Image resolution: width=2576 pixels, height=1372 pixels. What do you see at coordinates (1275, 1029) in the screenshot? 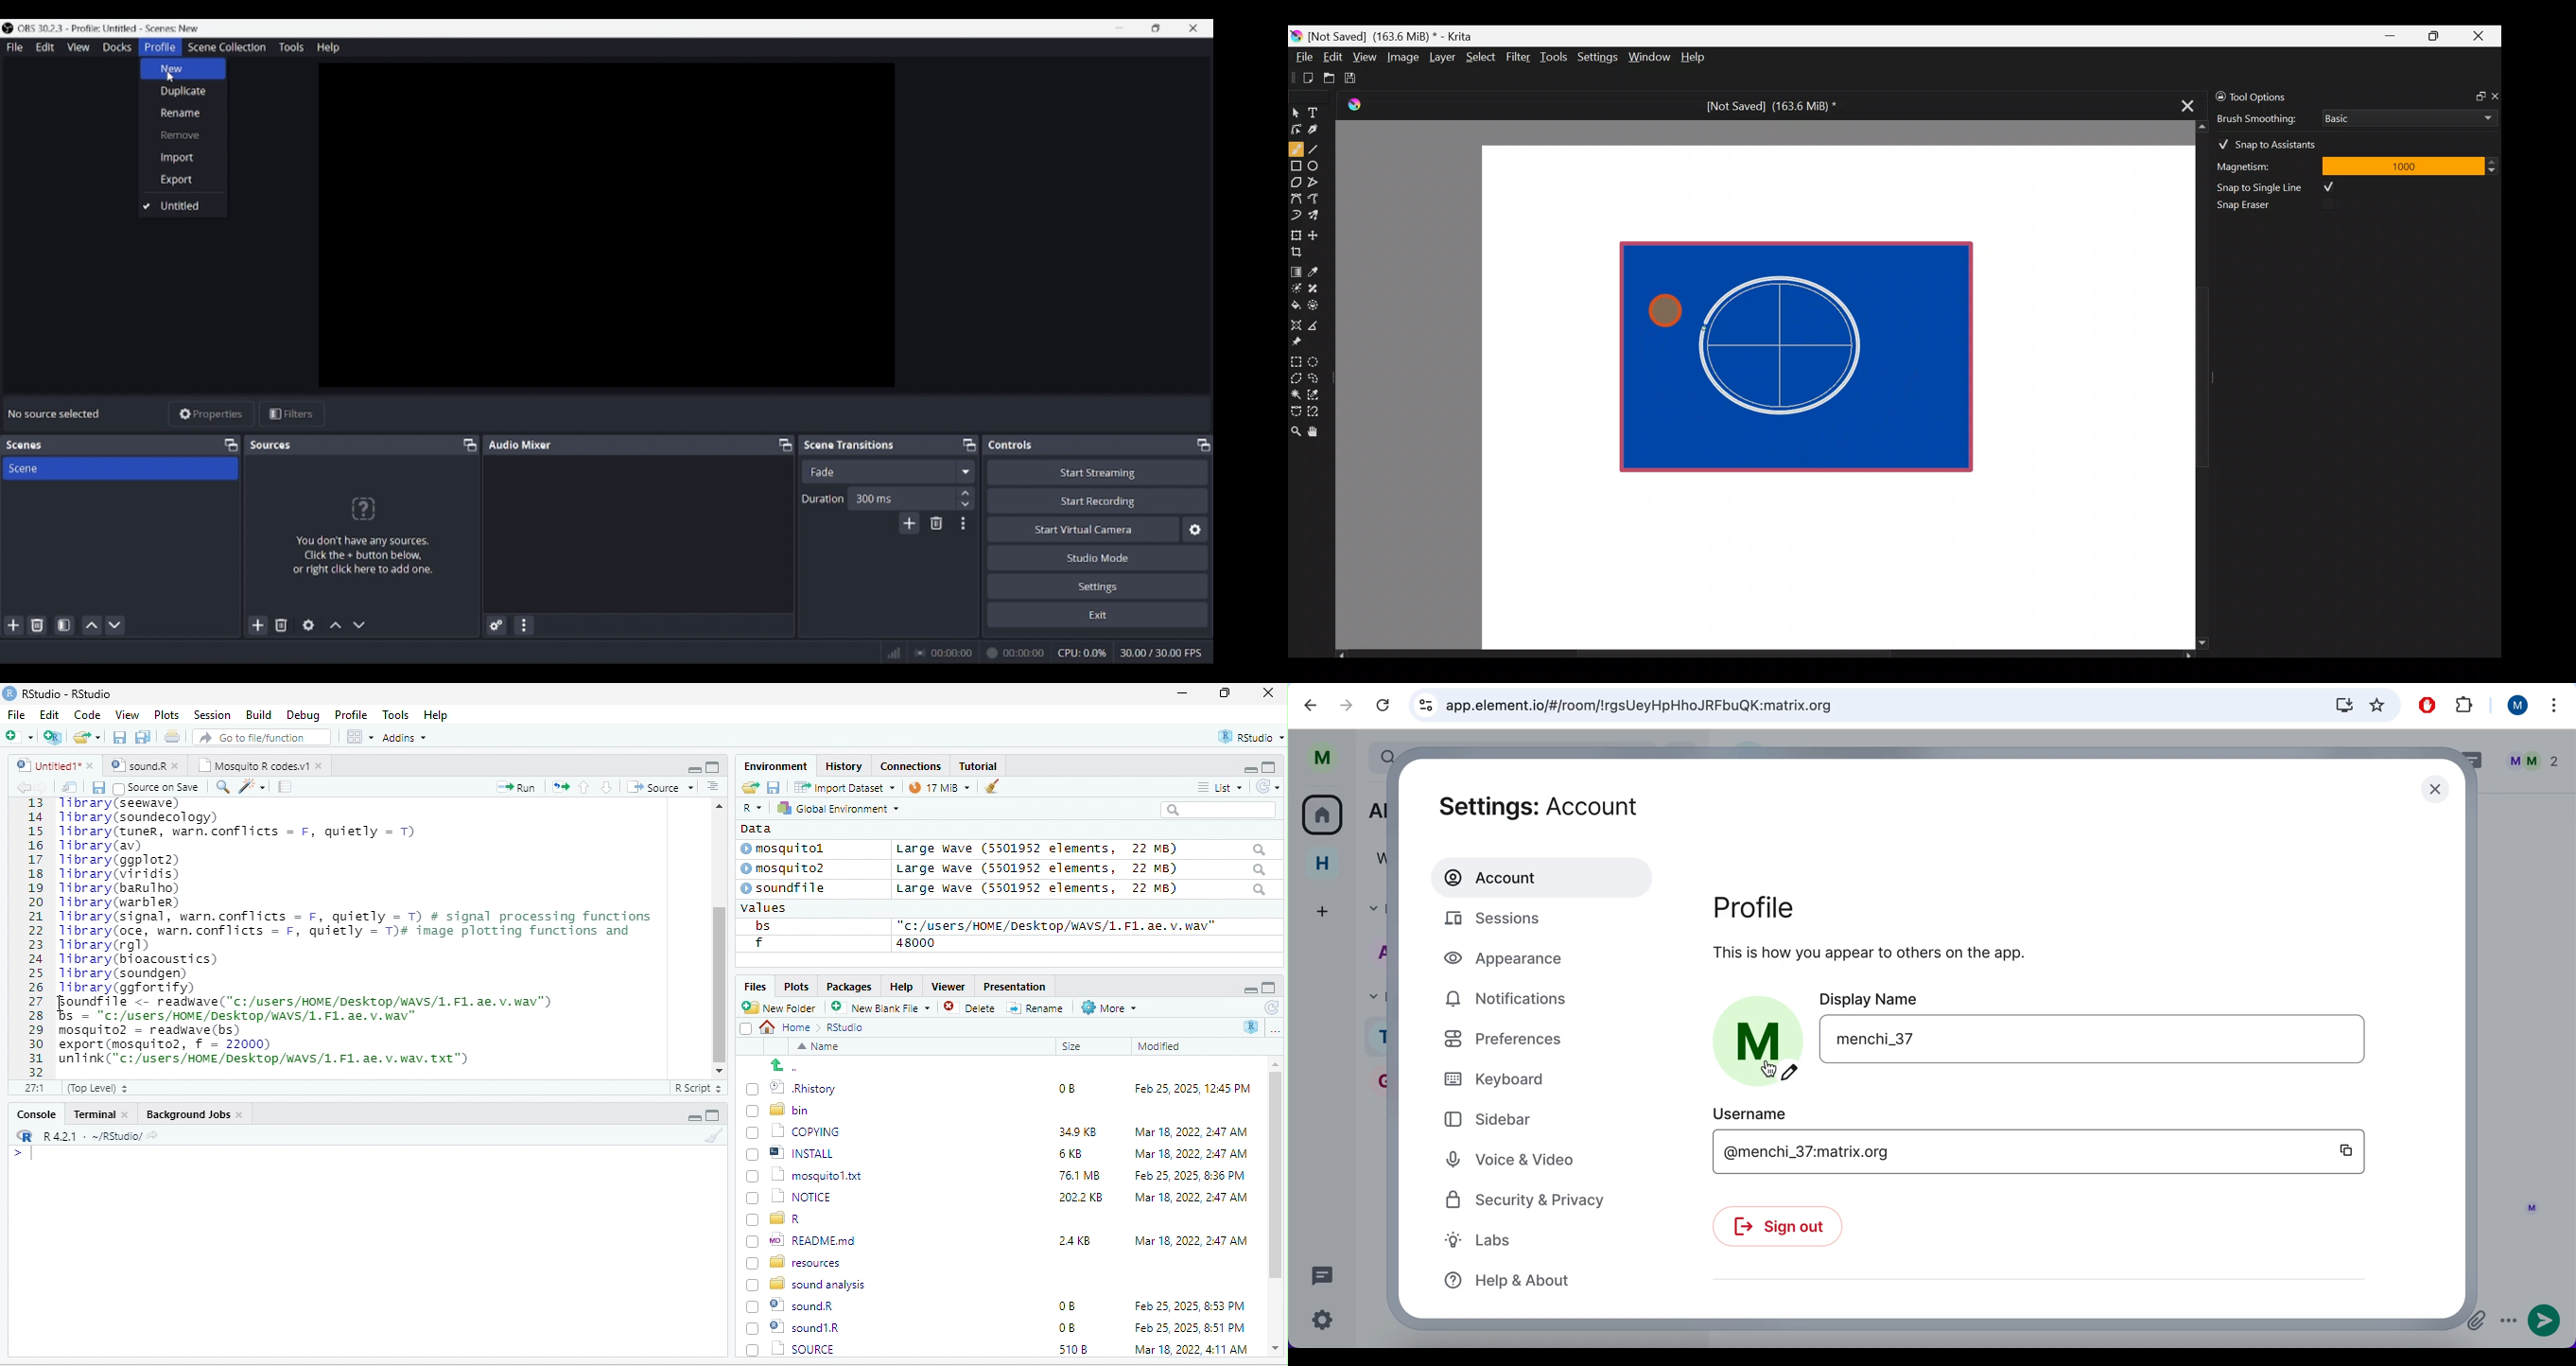
I see `more` at bounding box center [1275, 1029].